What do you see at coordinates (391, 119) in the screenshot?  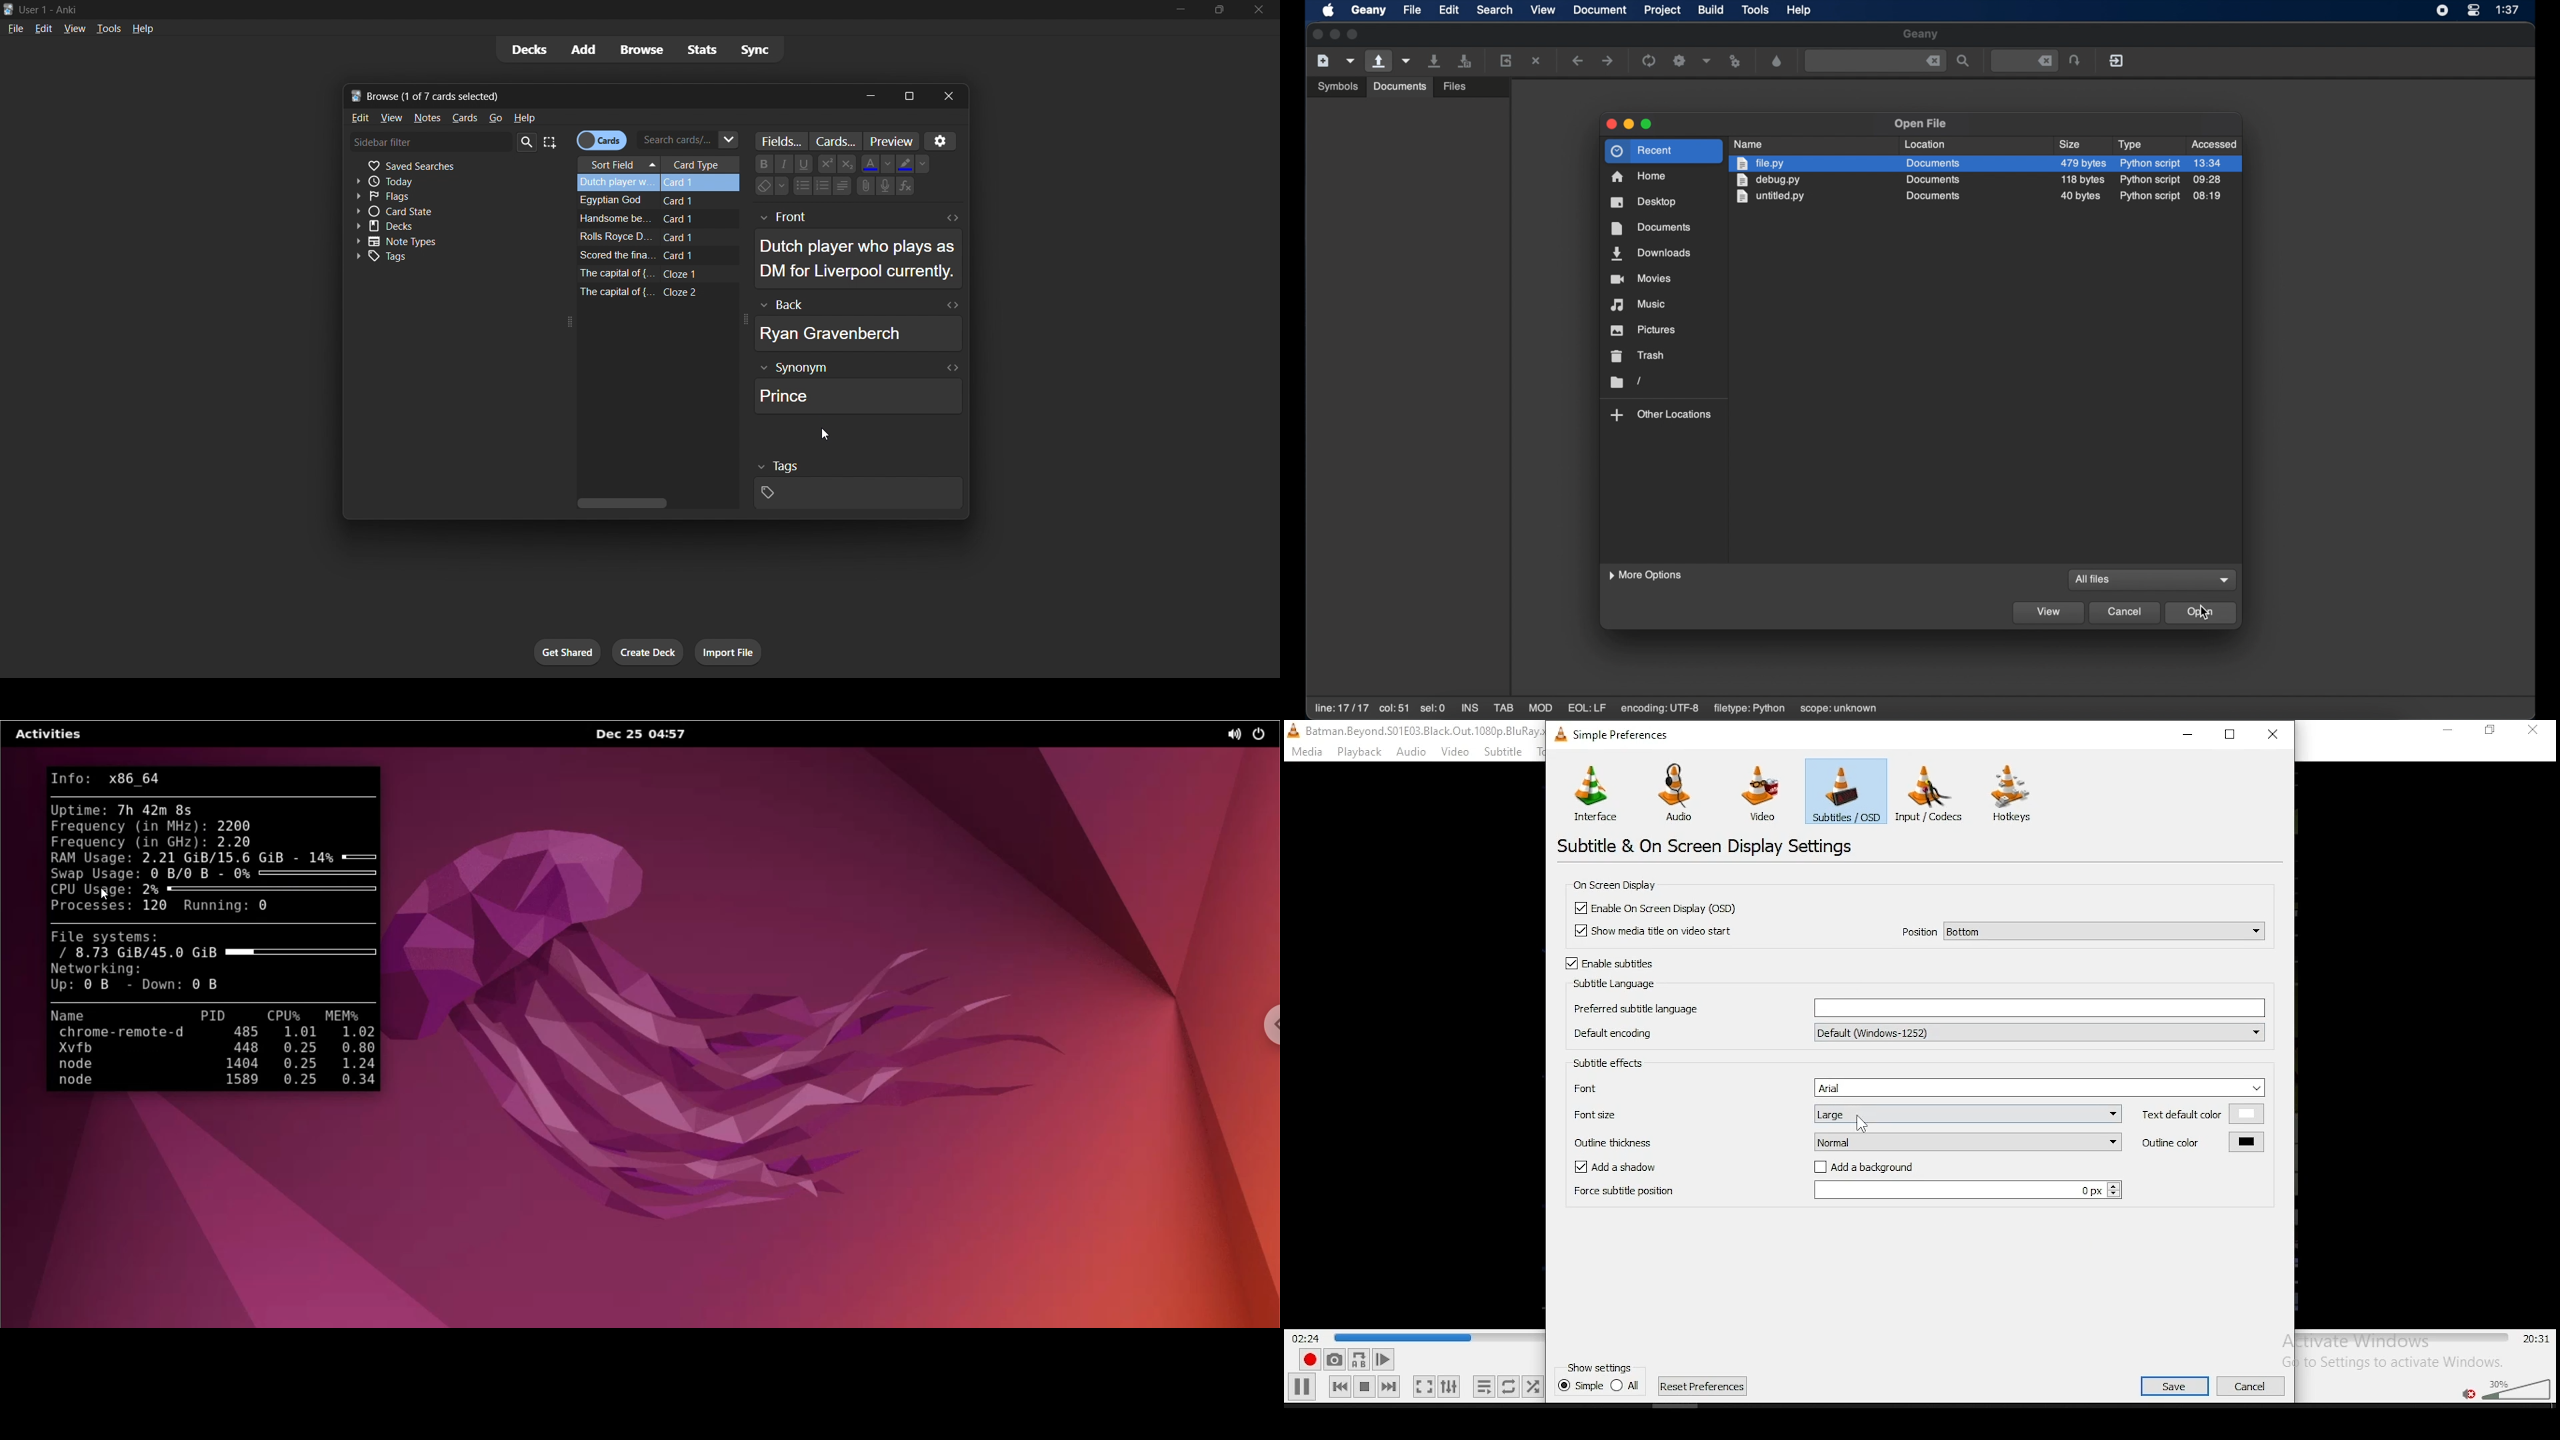 I see `view` at bounding box center [391, 119].